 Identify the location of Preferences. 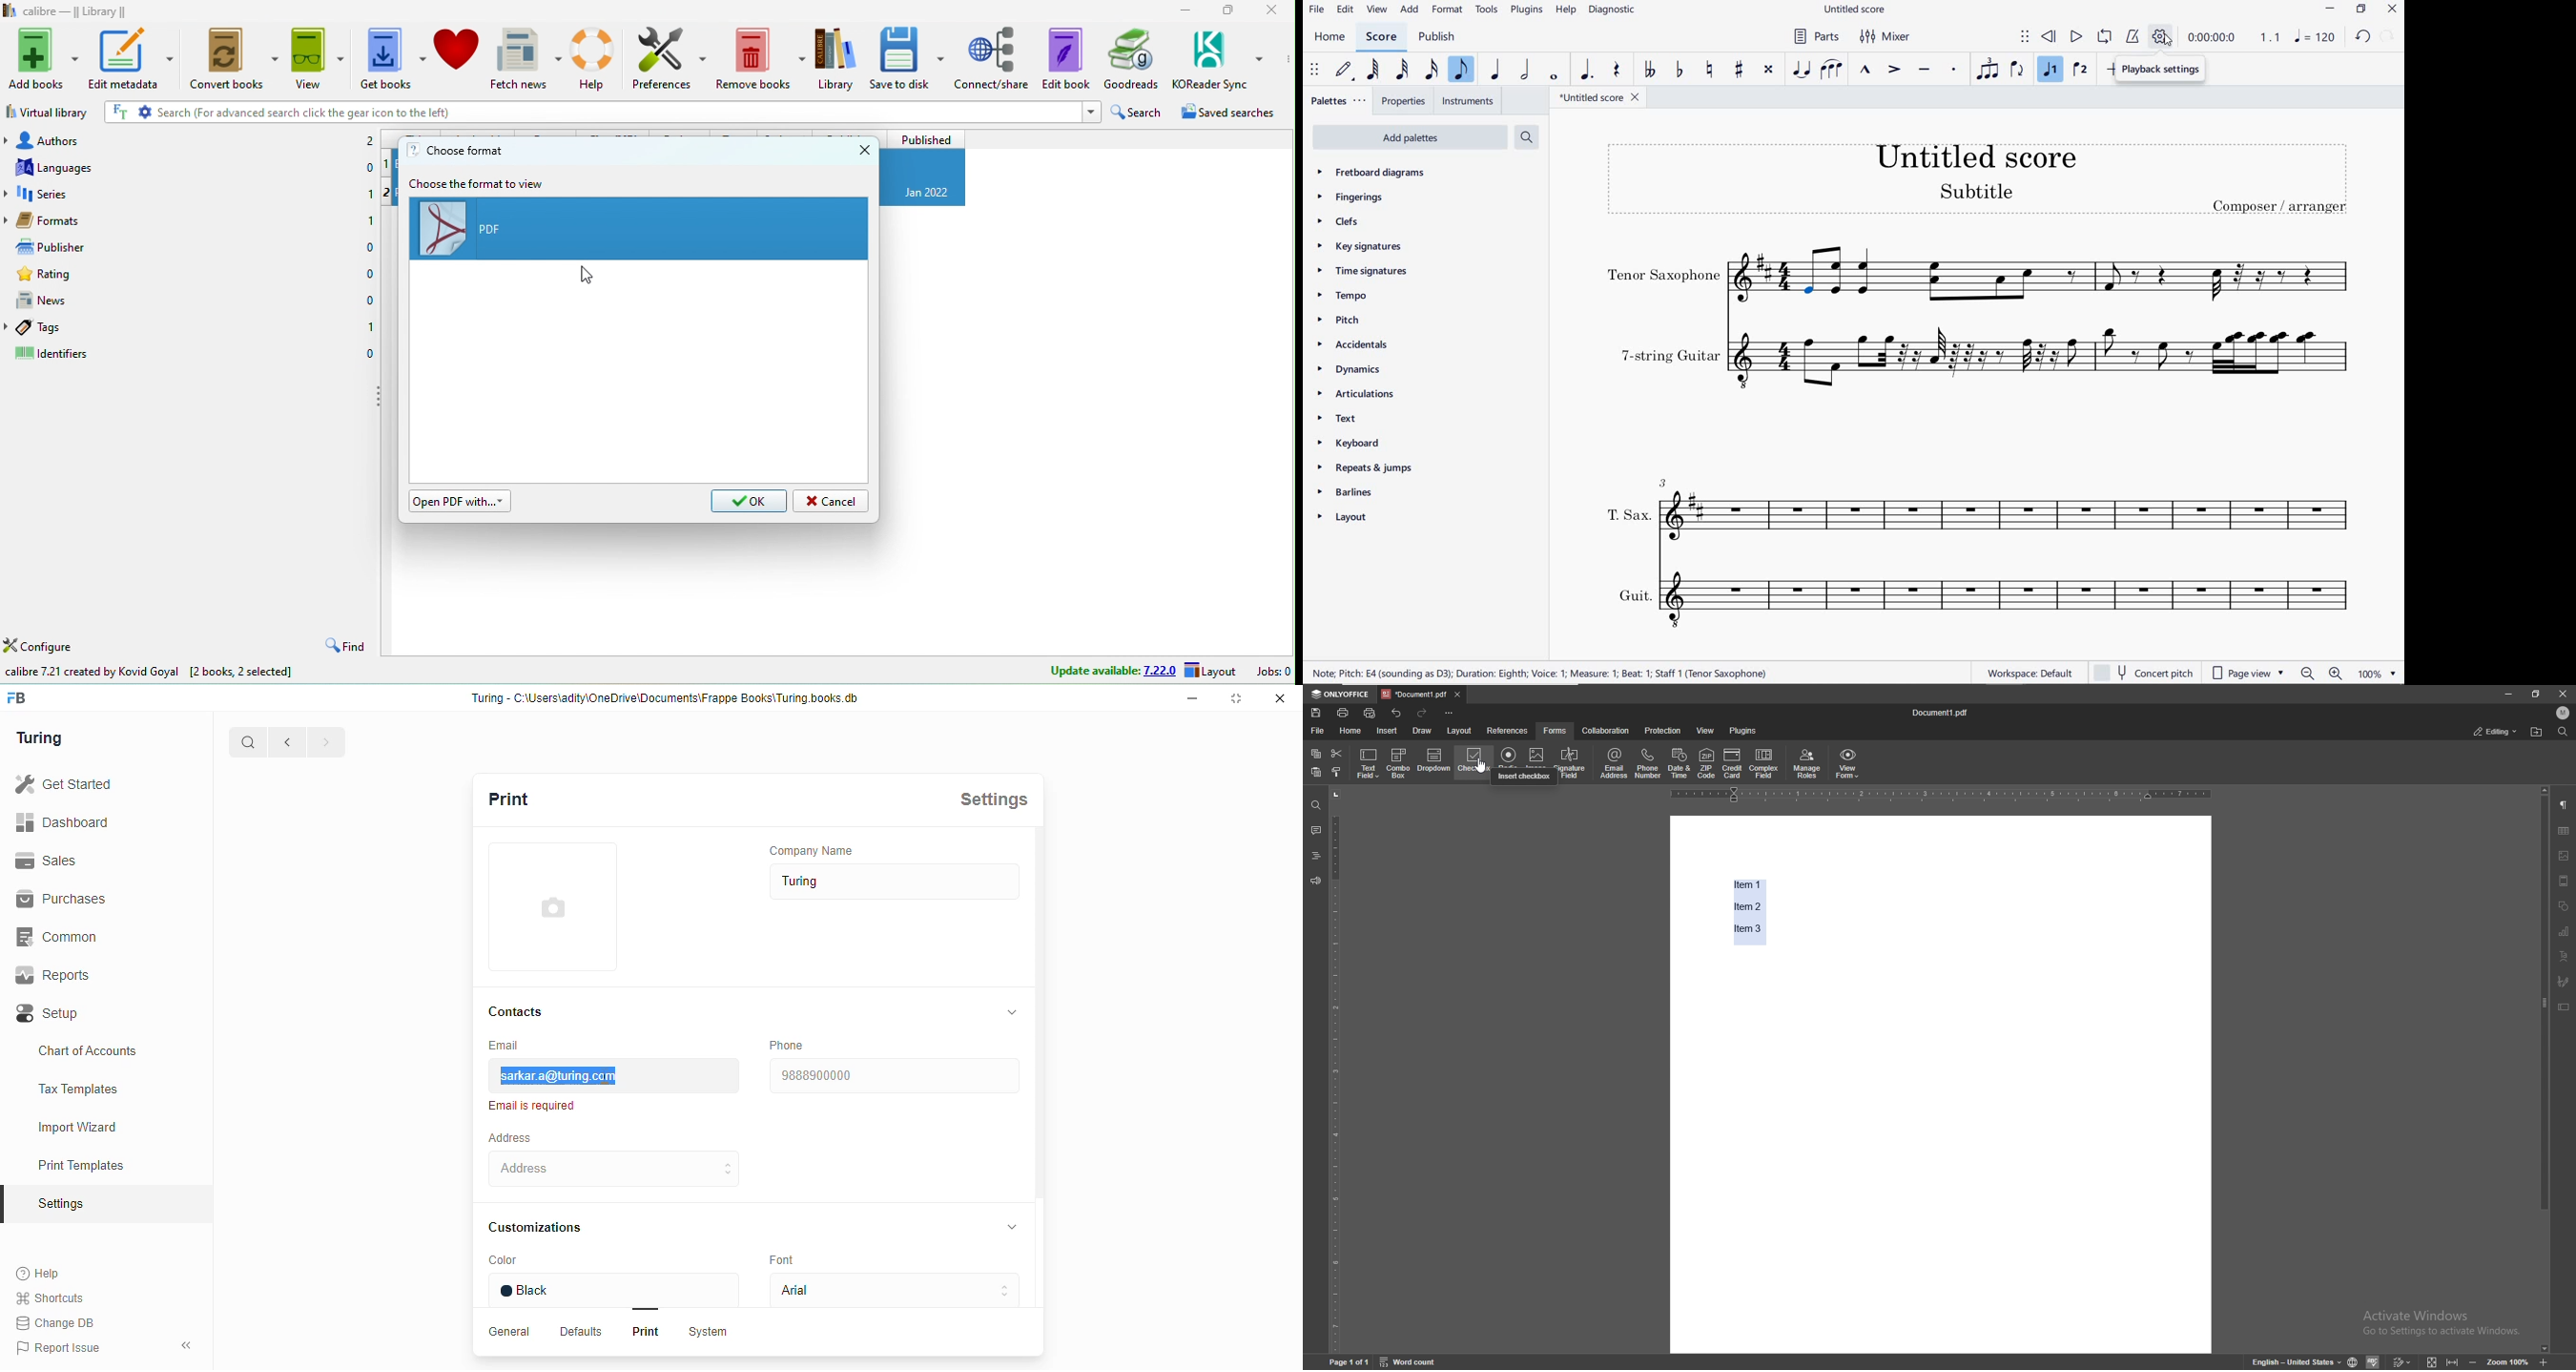
(671, 58).